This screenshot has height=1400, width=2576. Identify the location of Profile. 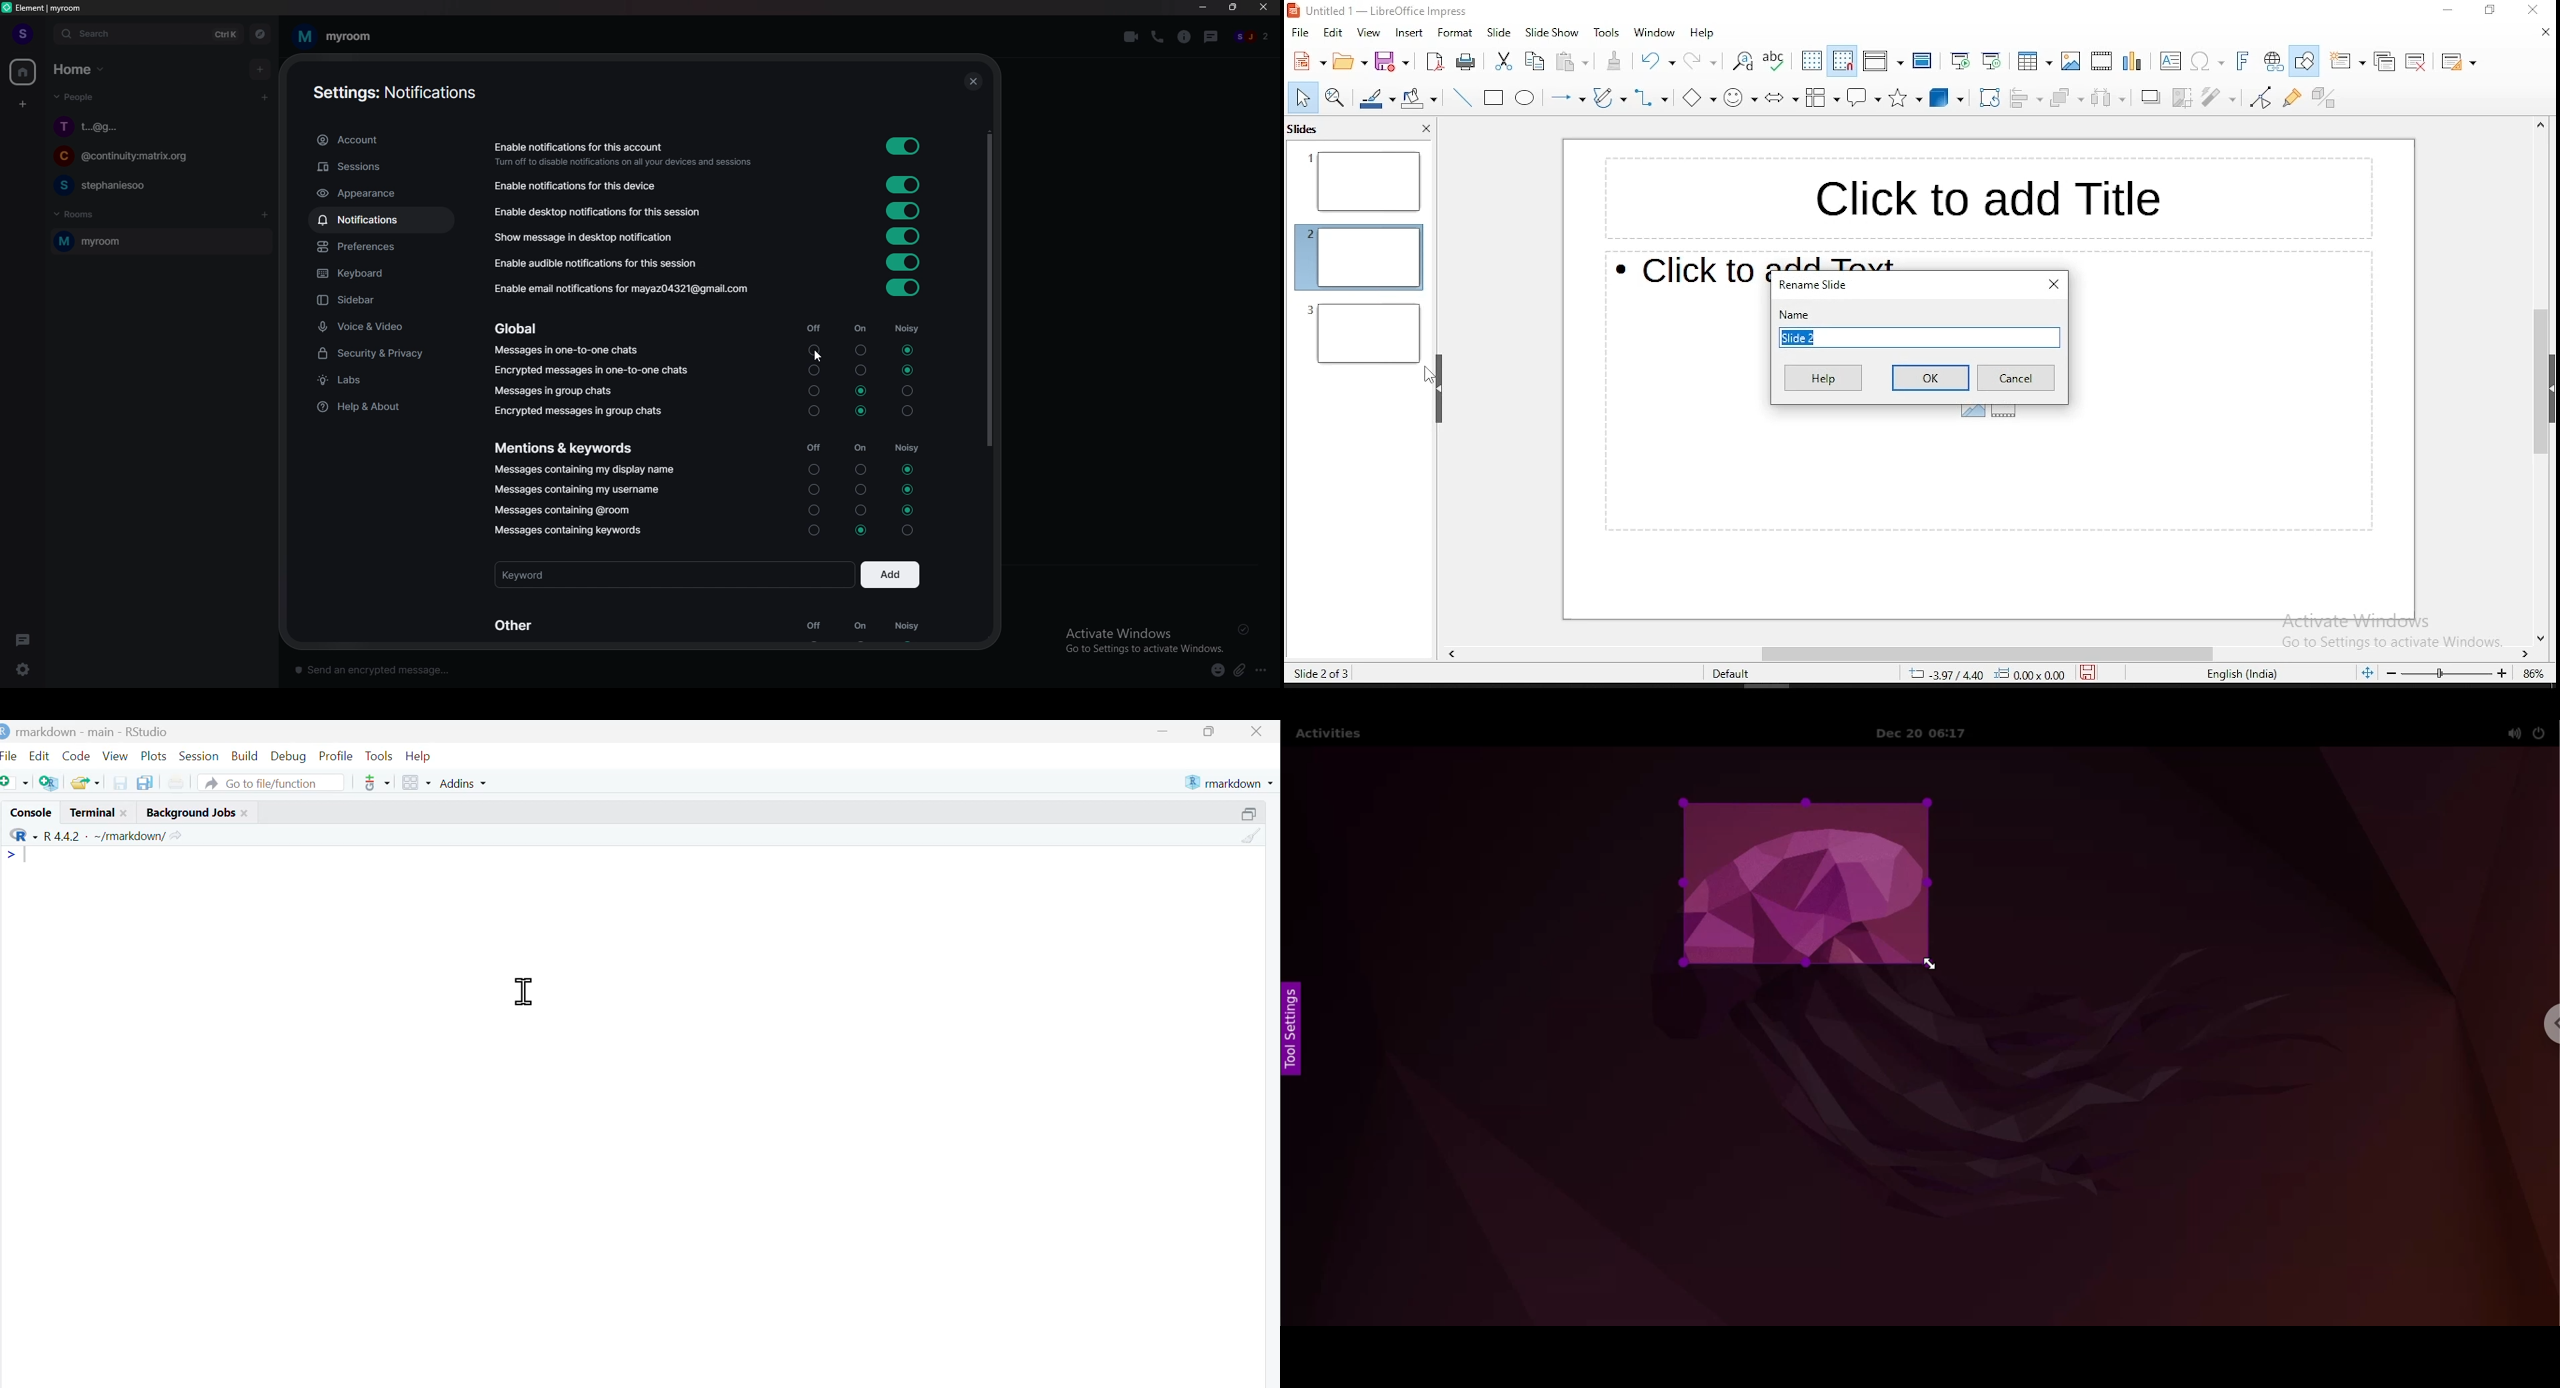
(335, 754).